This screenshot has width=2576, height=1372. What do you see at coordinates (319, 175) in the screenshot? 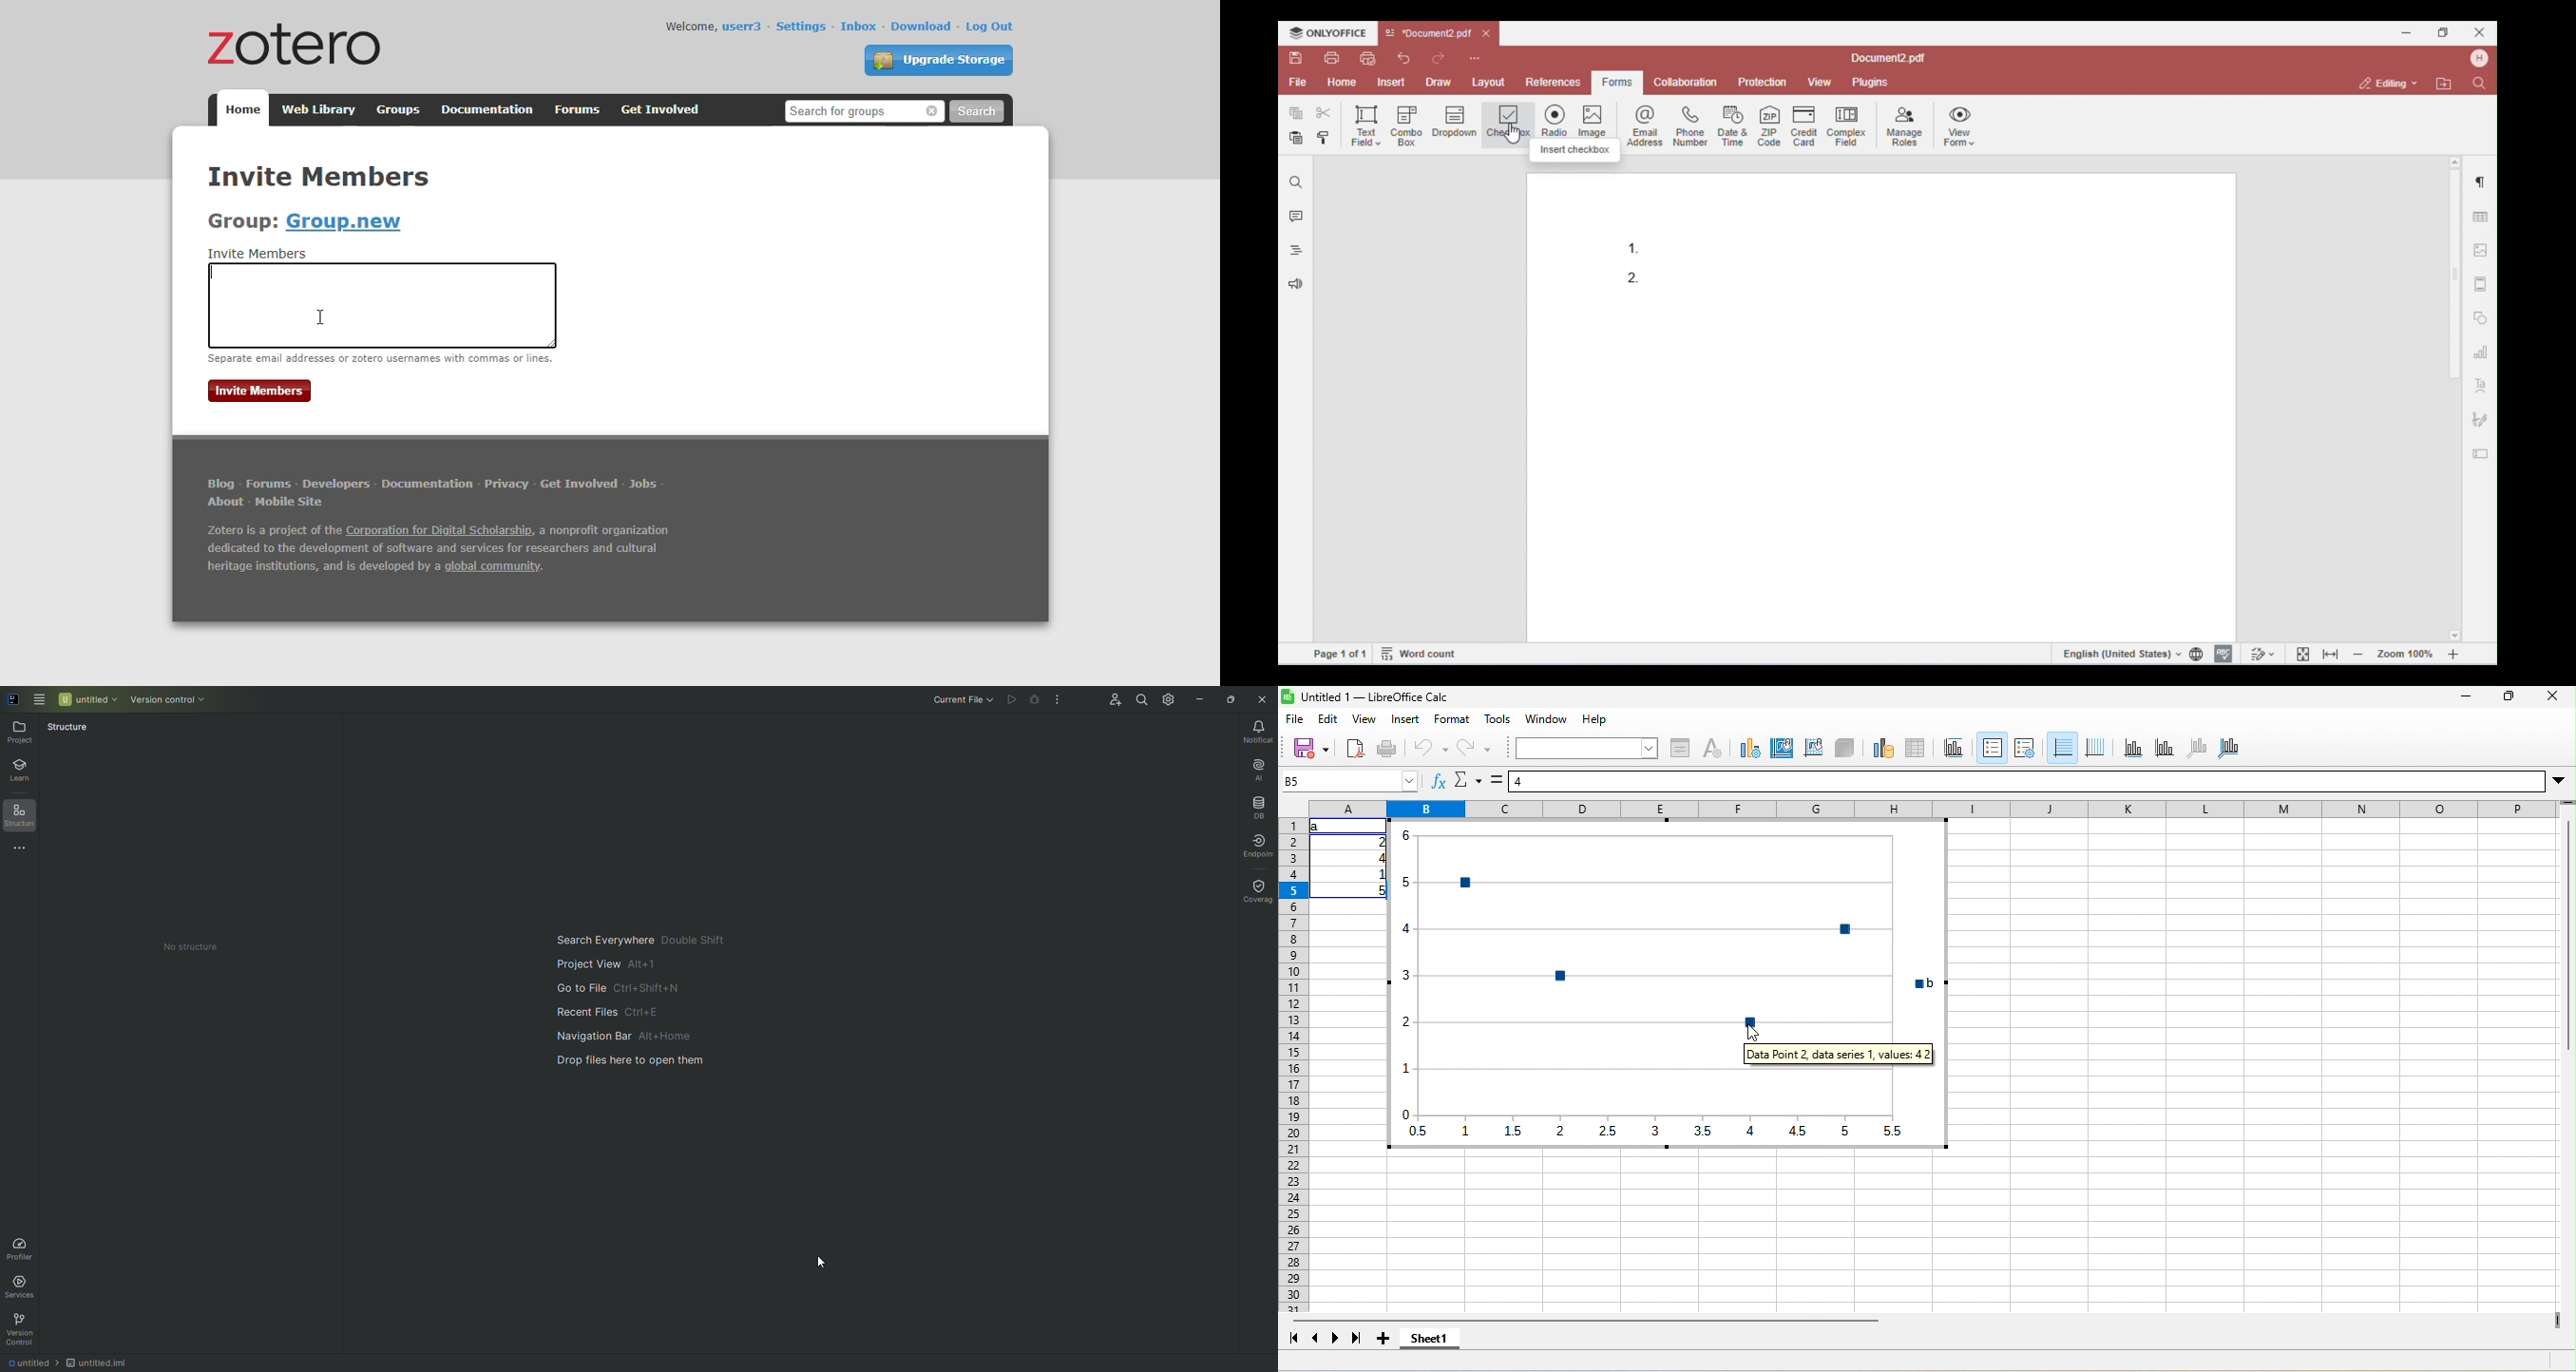
I see `invite members` at bounding box center [319, 175].